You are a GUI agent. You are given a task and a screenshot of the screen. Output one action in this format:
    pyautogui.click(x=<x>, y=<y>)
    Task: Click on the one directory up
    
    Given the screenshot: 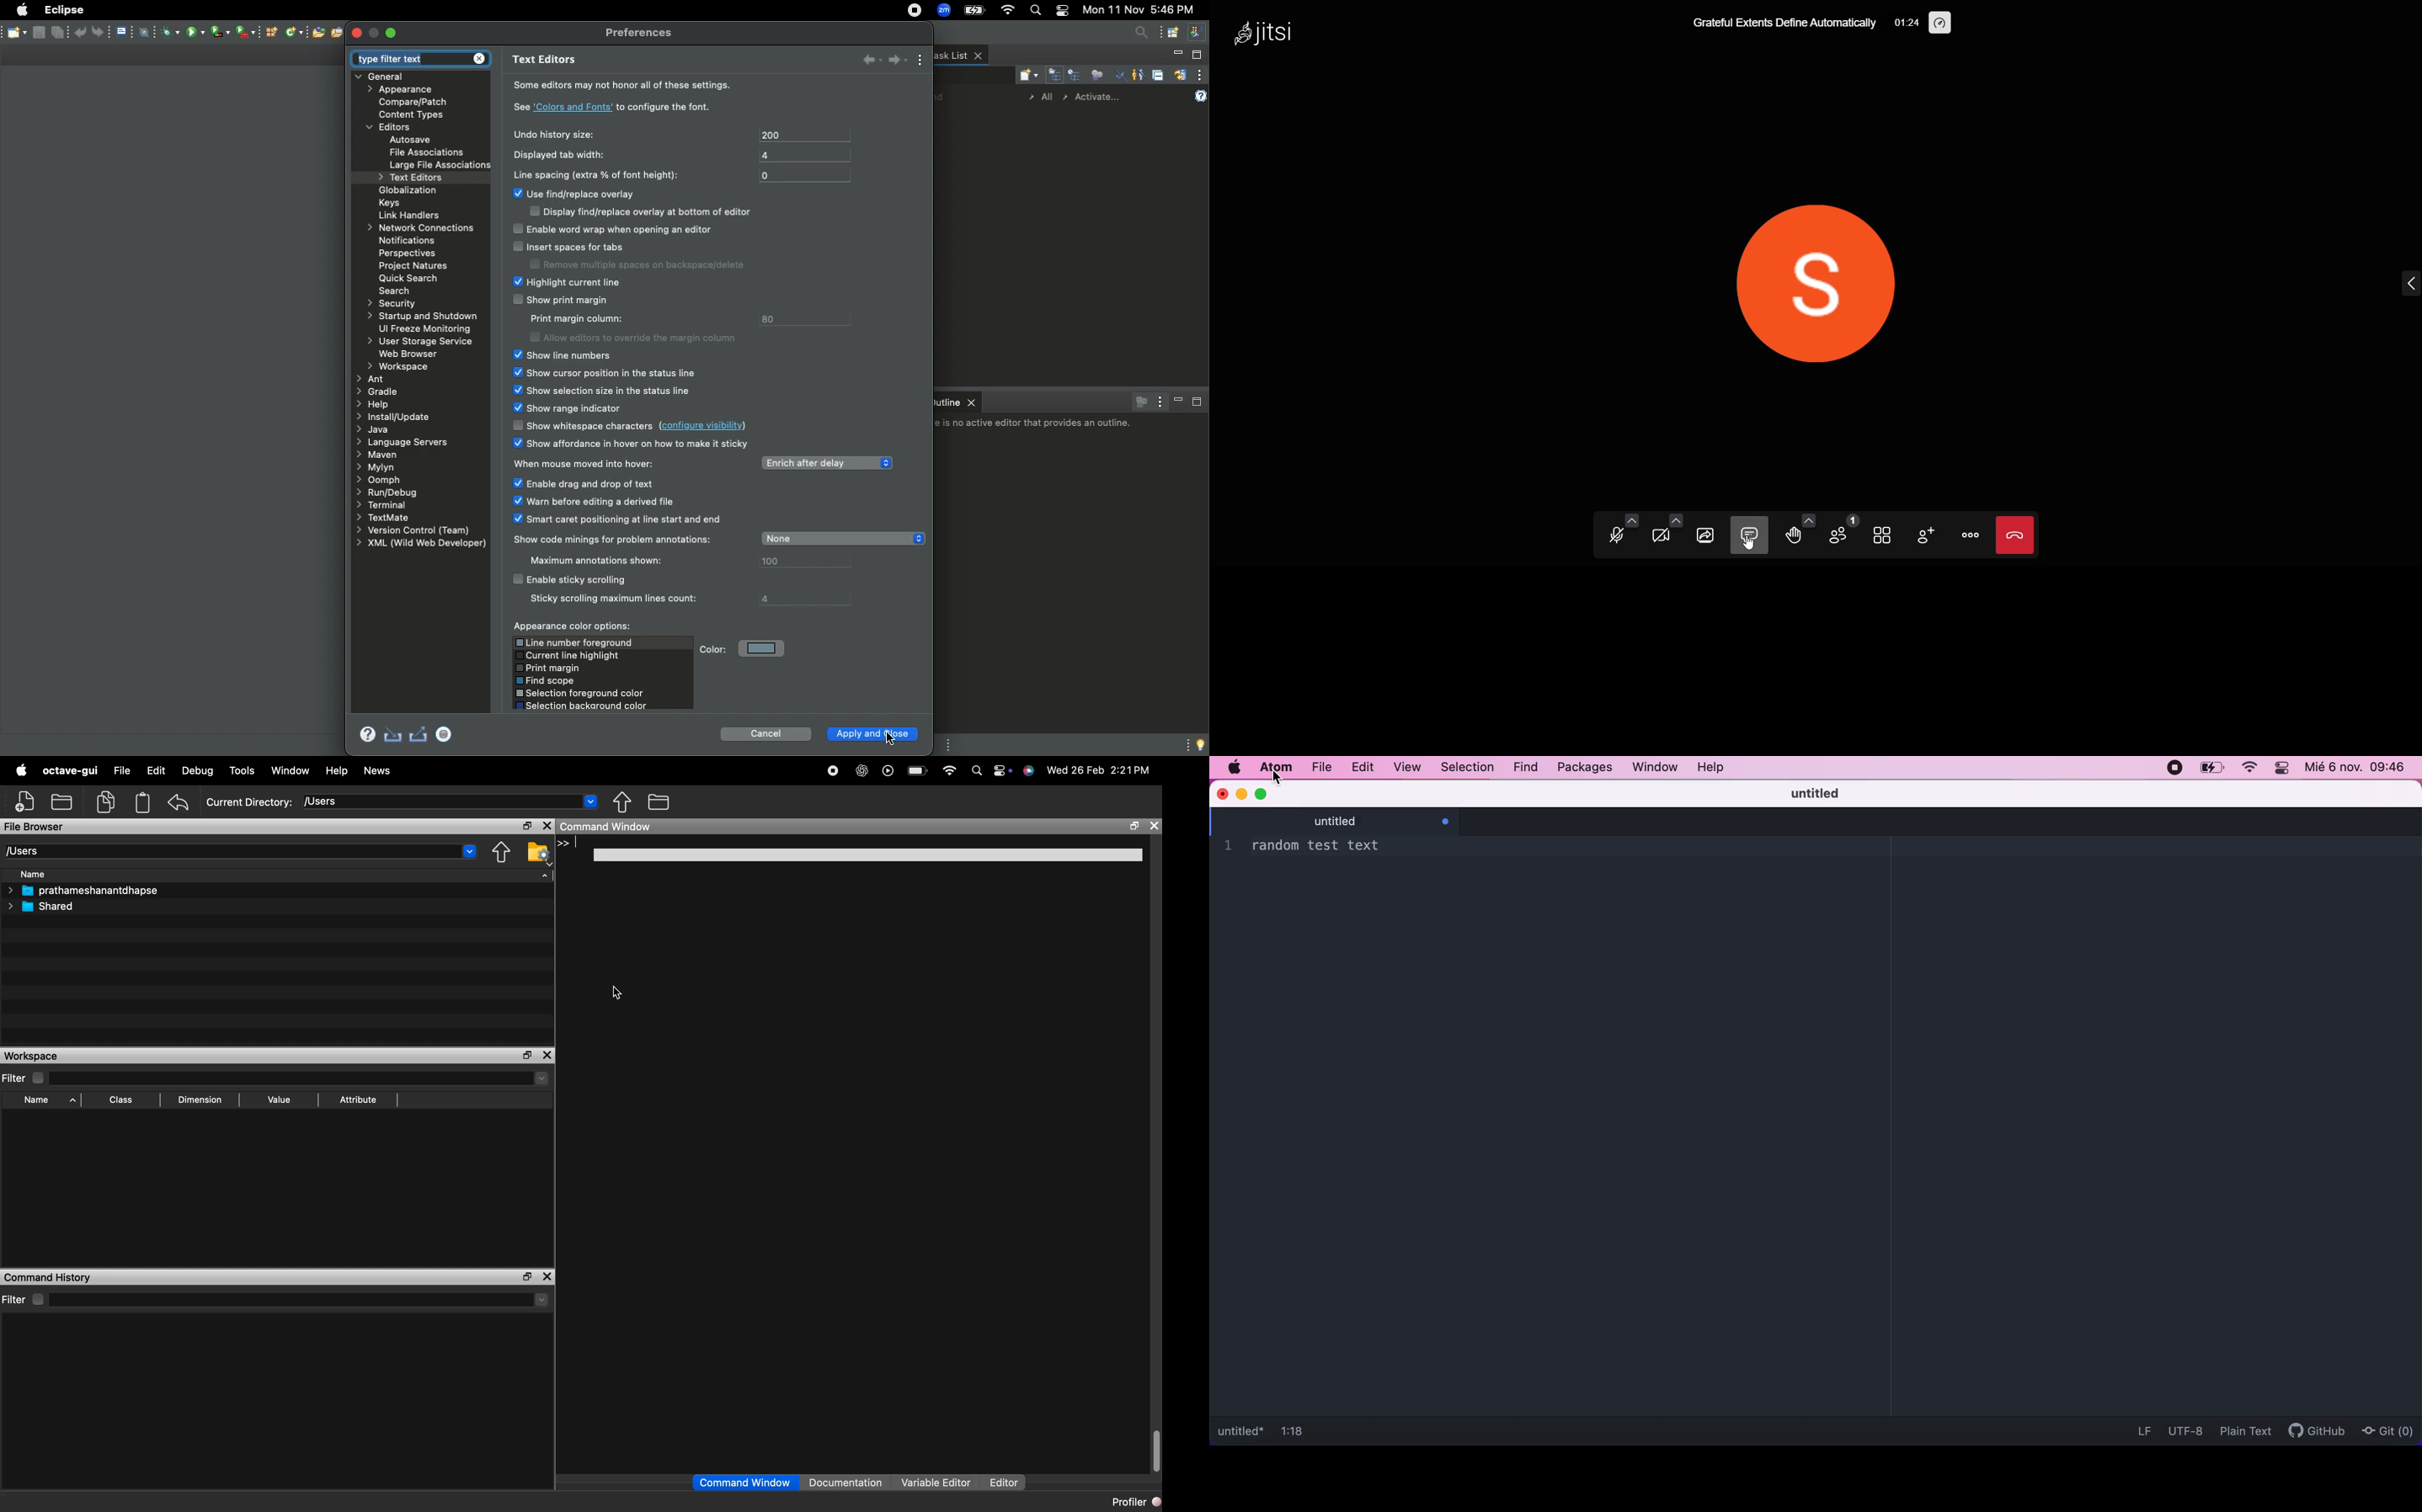 What is the action you would take?
    pyautogui.click(x=501, y=853)
    